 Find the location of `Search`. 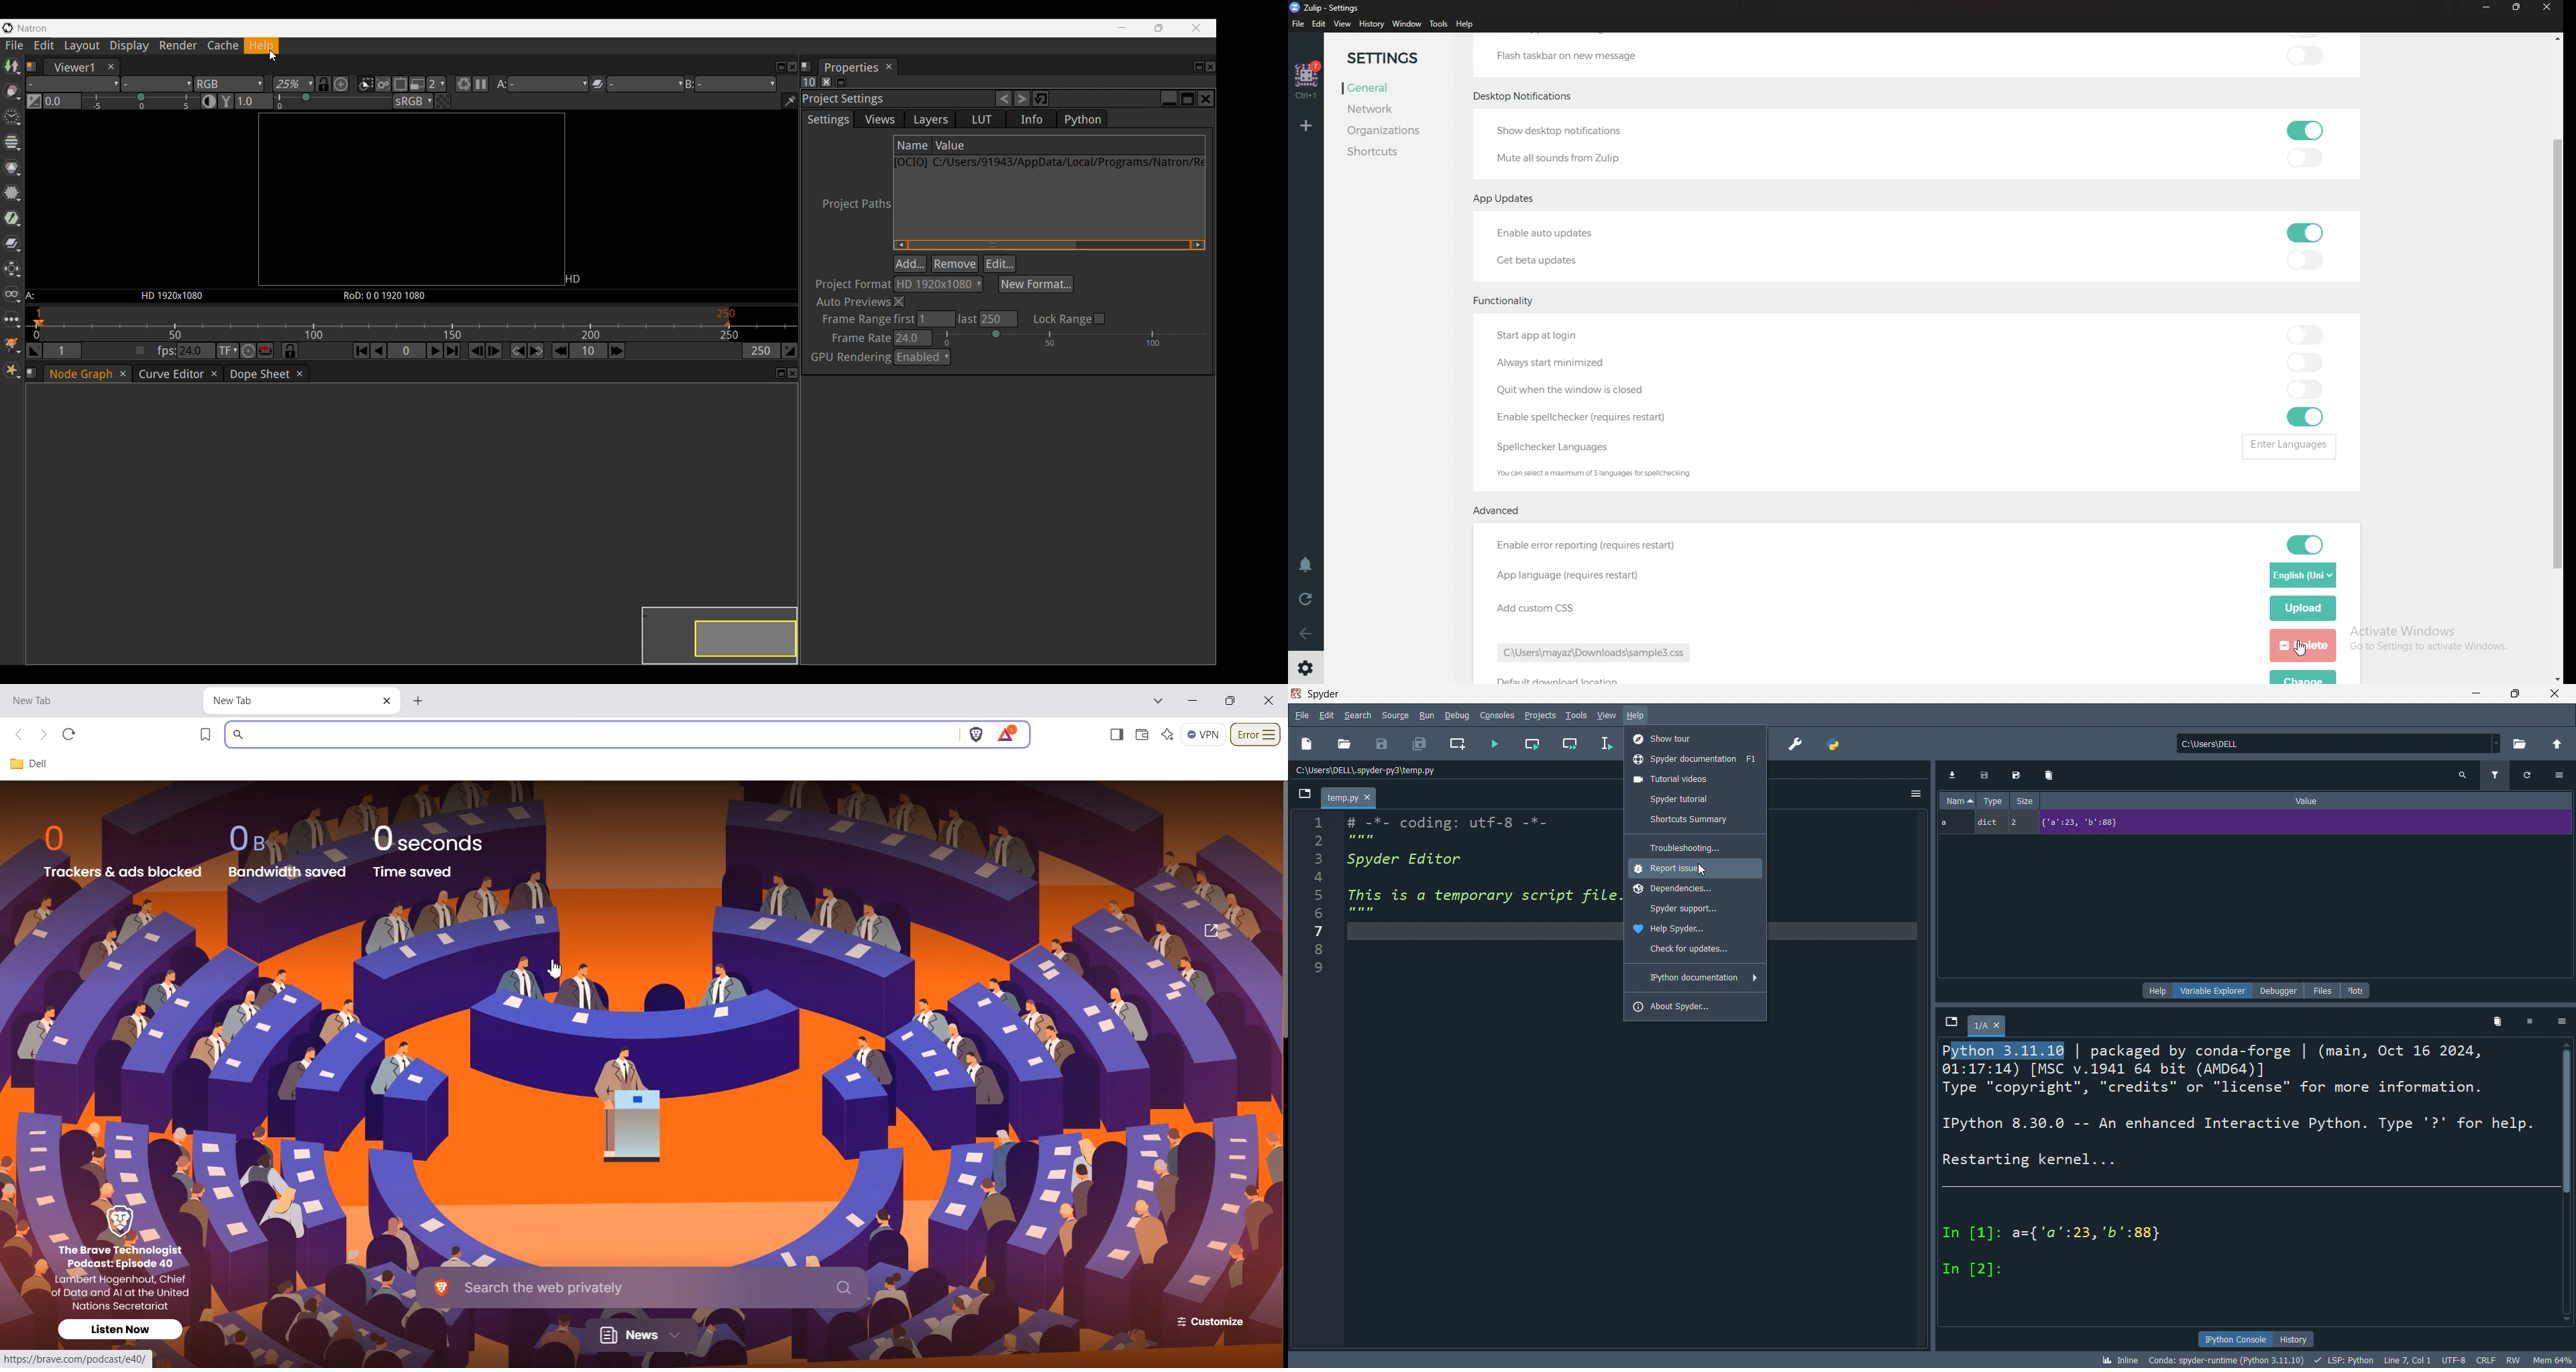

Search is located at coordinates (2464, 775).